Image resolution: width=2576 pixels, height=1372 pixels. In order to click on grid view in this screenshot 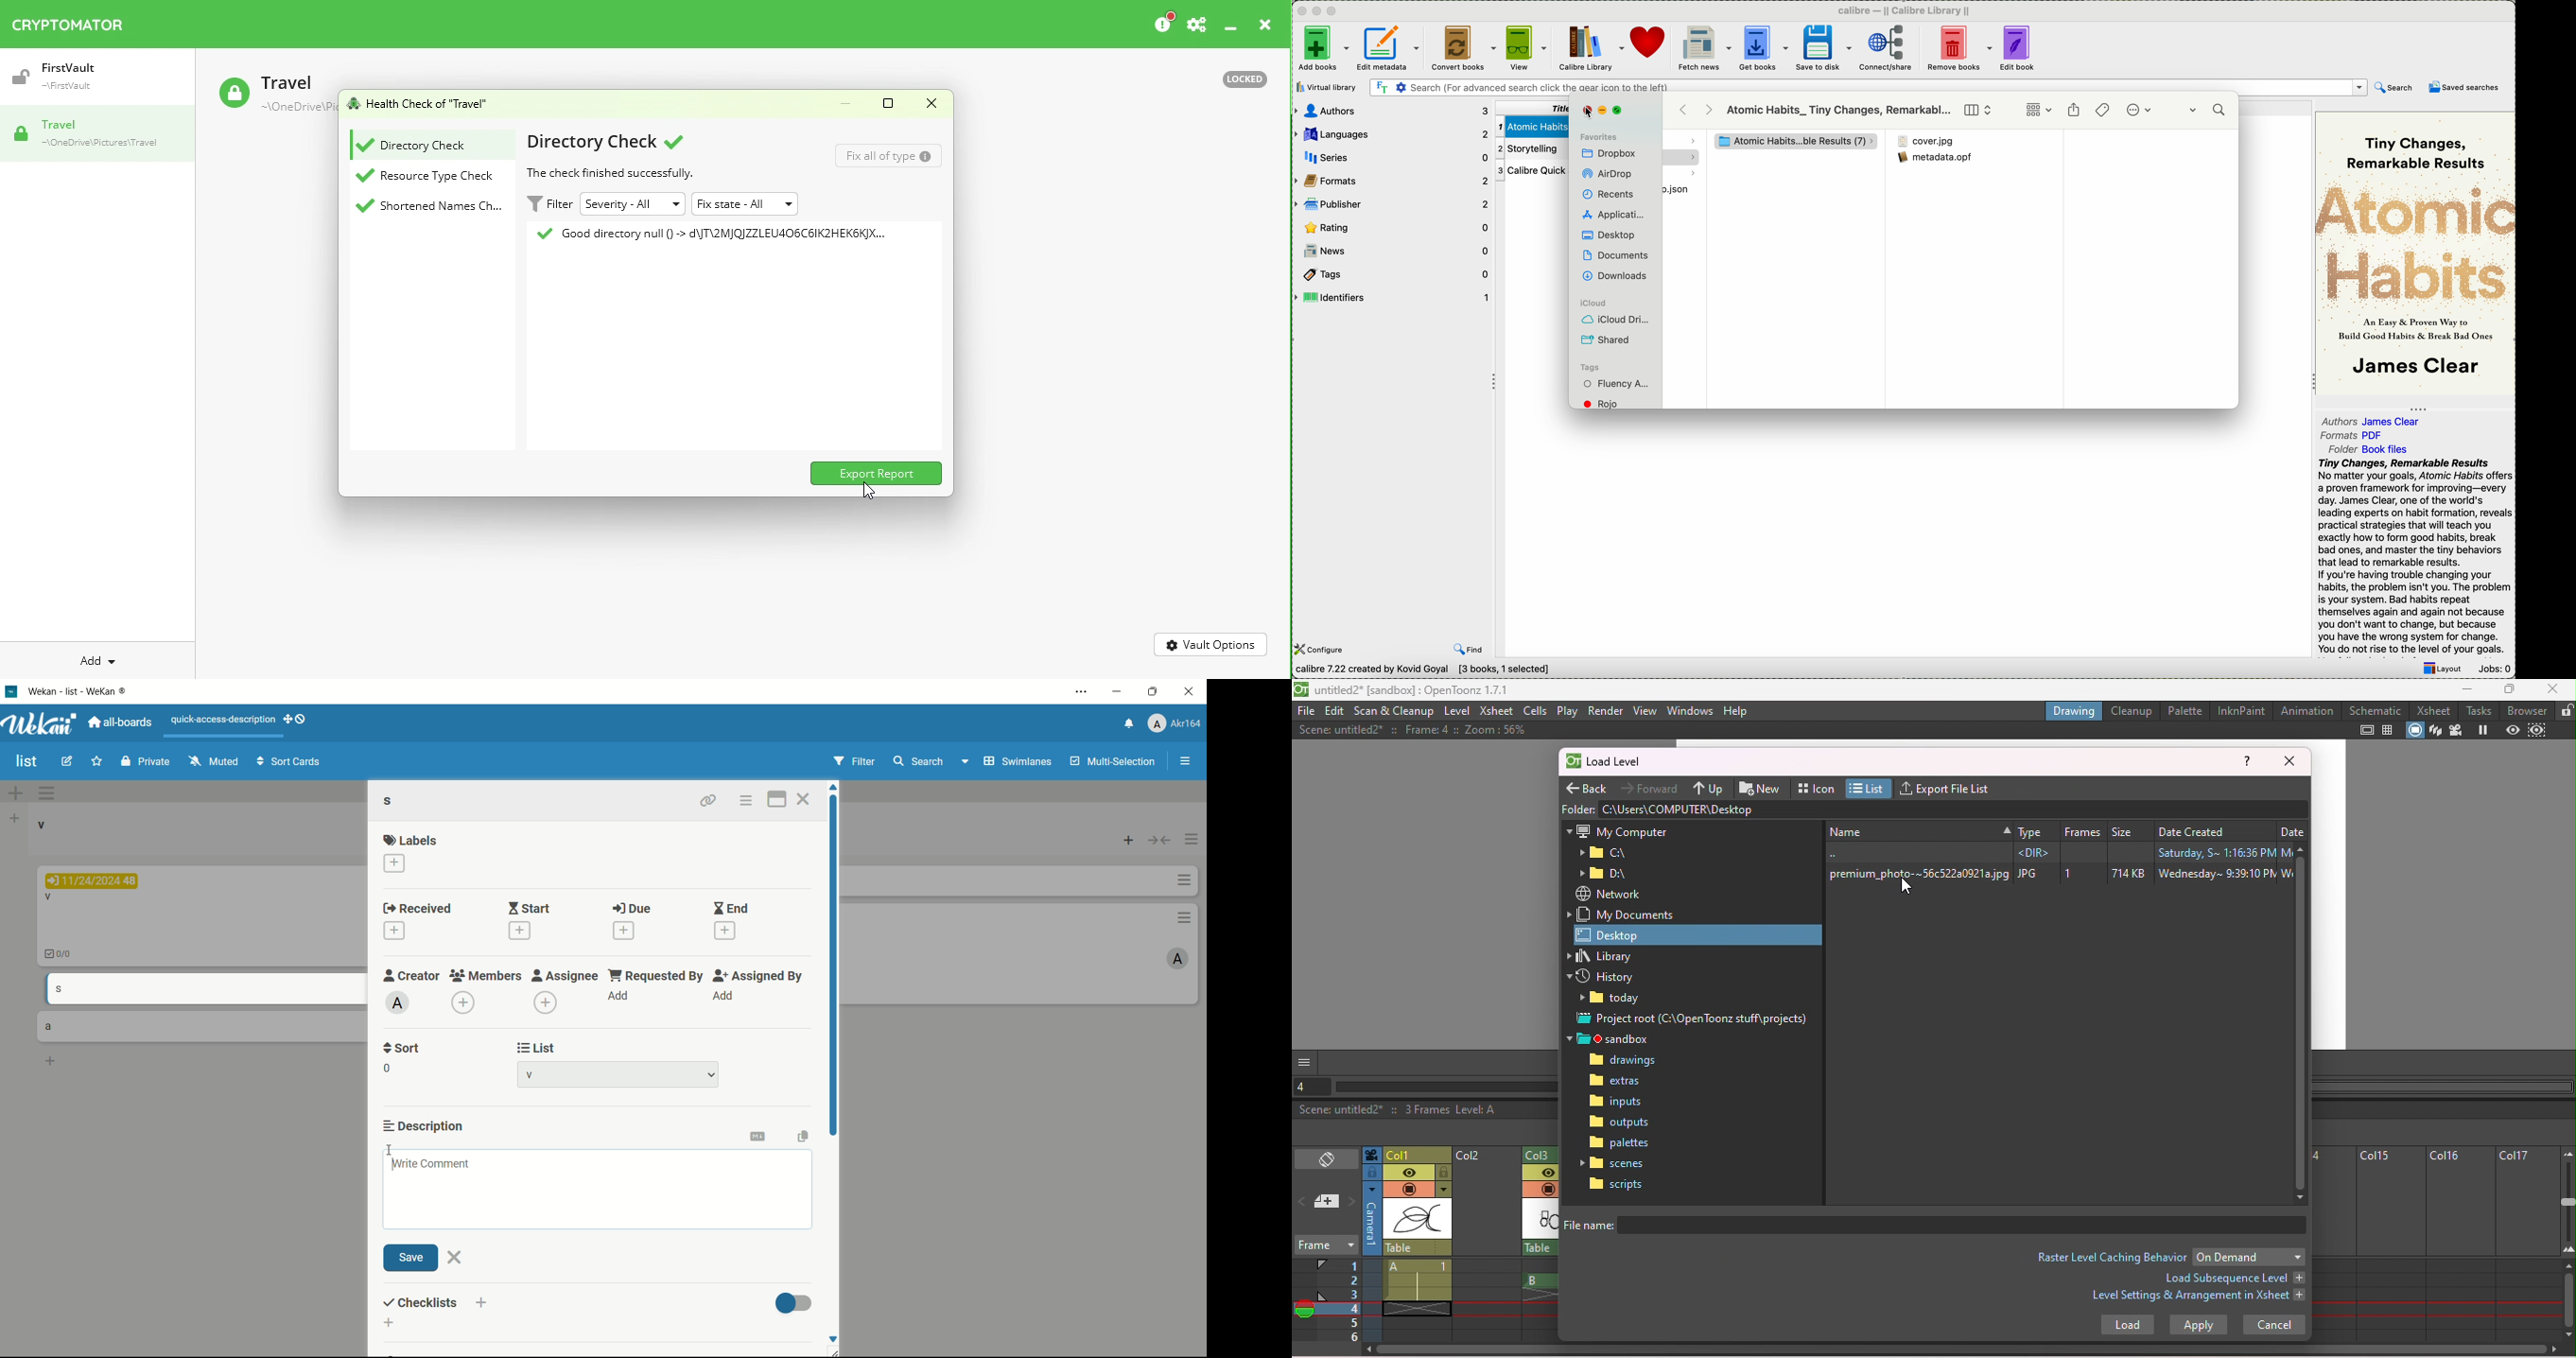, I will do `click(2039, 110)`.